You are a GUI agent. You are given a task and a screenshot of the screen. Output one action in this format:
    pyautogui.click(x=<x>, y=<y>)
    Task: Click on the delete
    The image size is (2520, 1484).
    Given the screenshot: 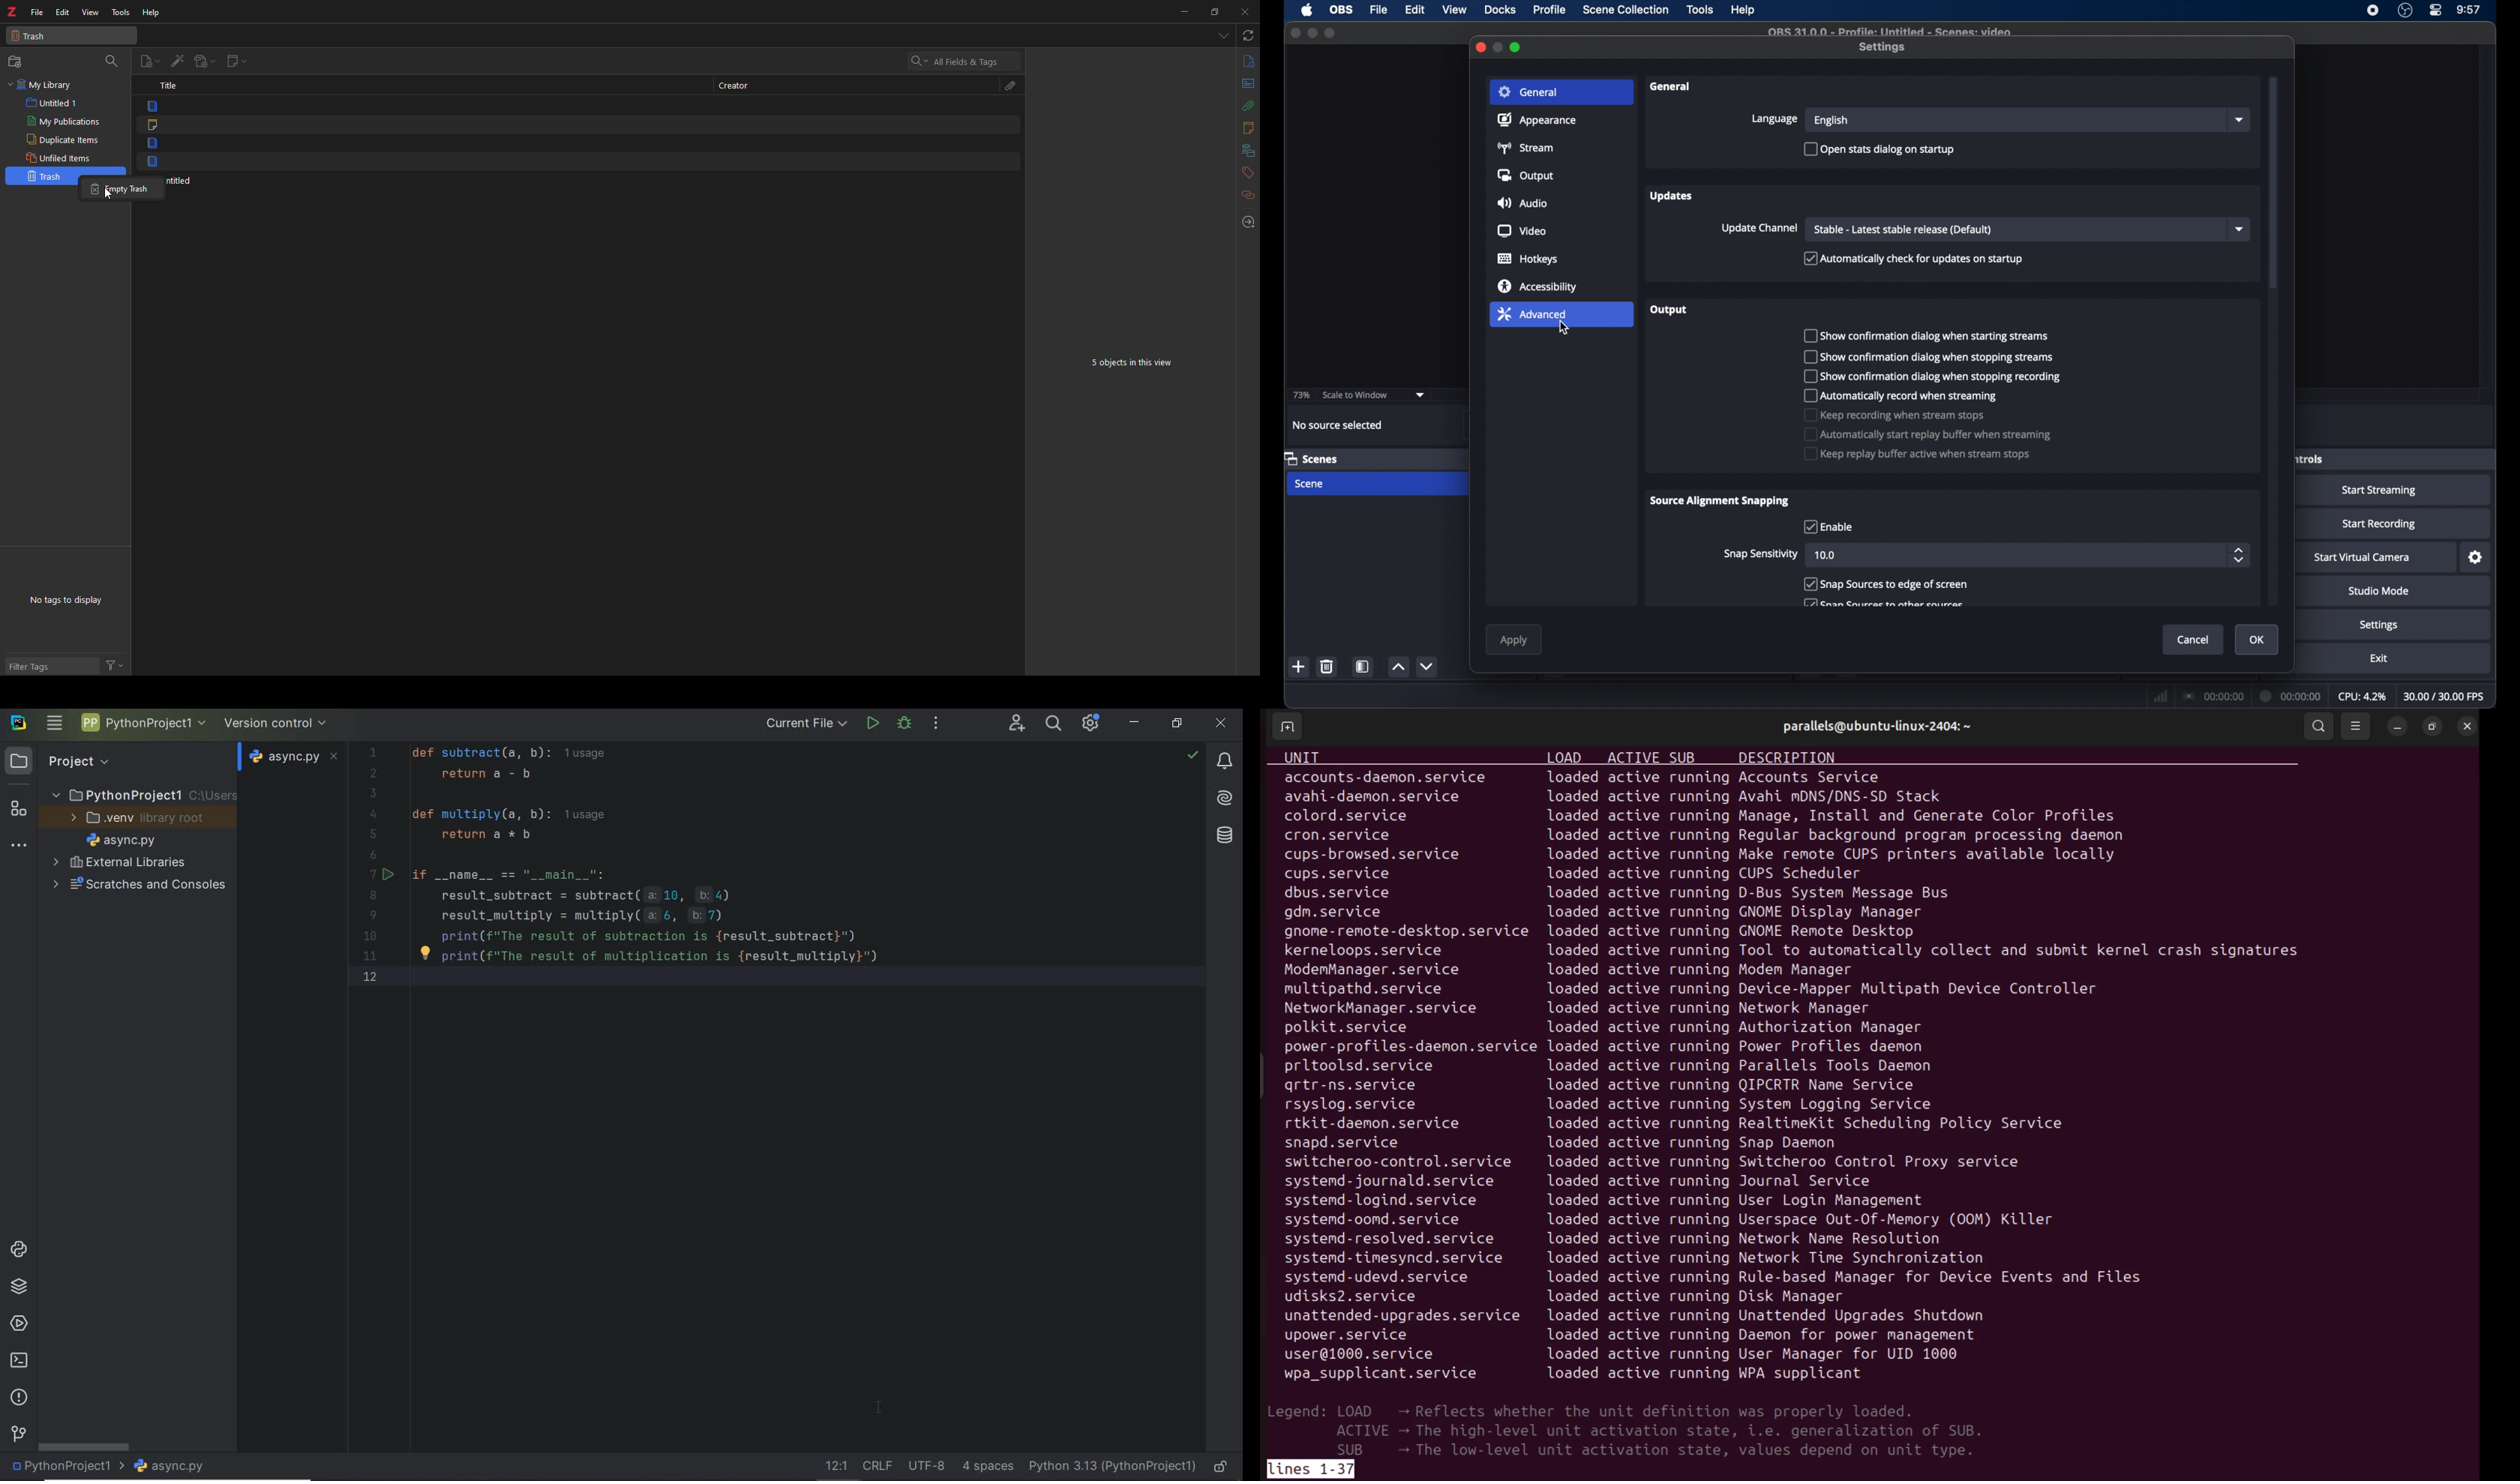 What is the action you would take?
    pyautogui.click(x=1330, y=666)
    